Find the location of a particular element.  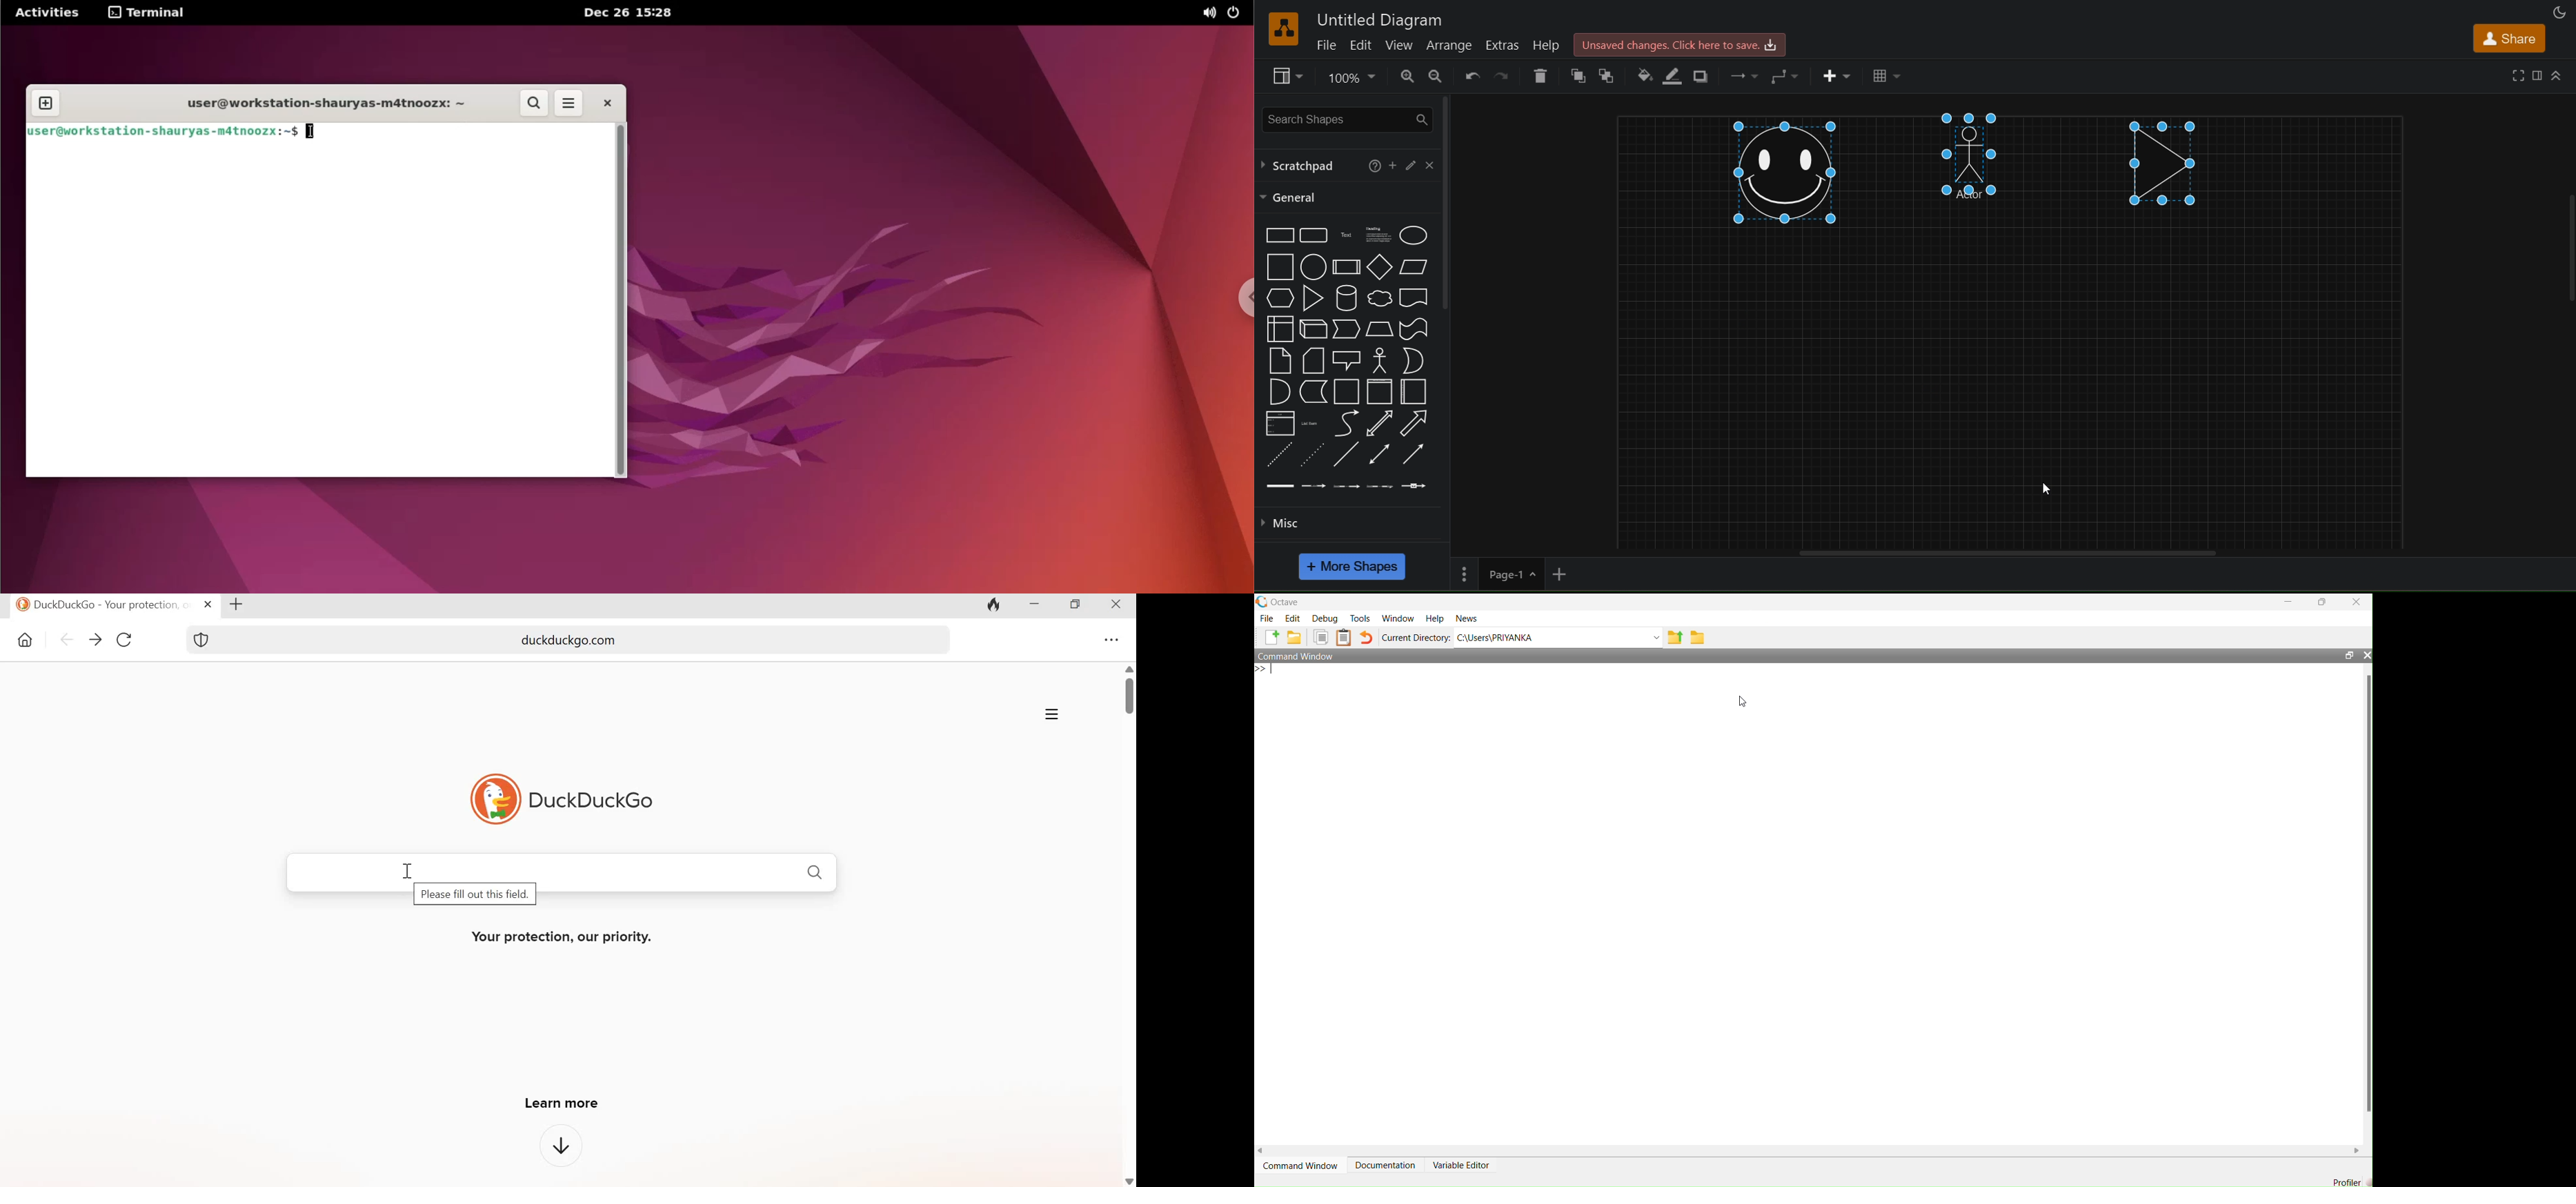

parallelogram is located at coordinates (1416, 268).